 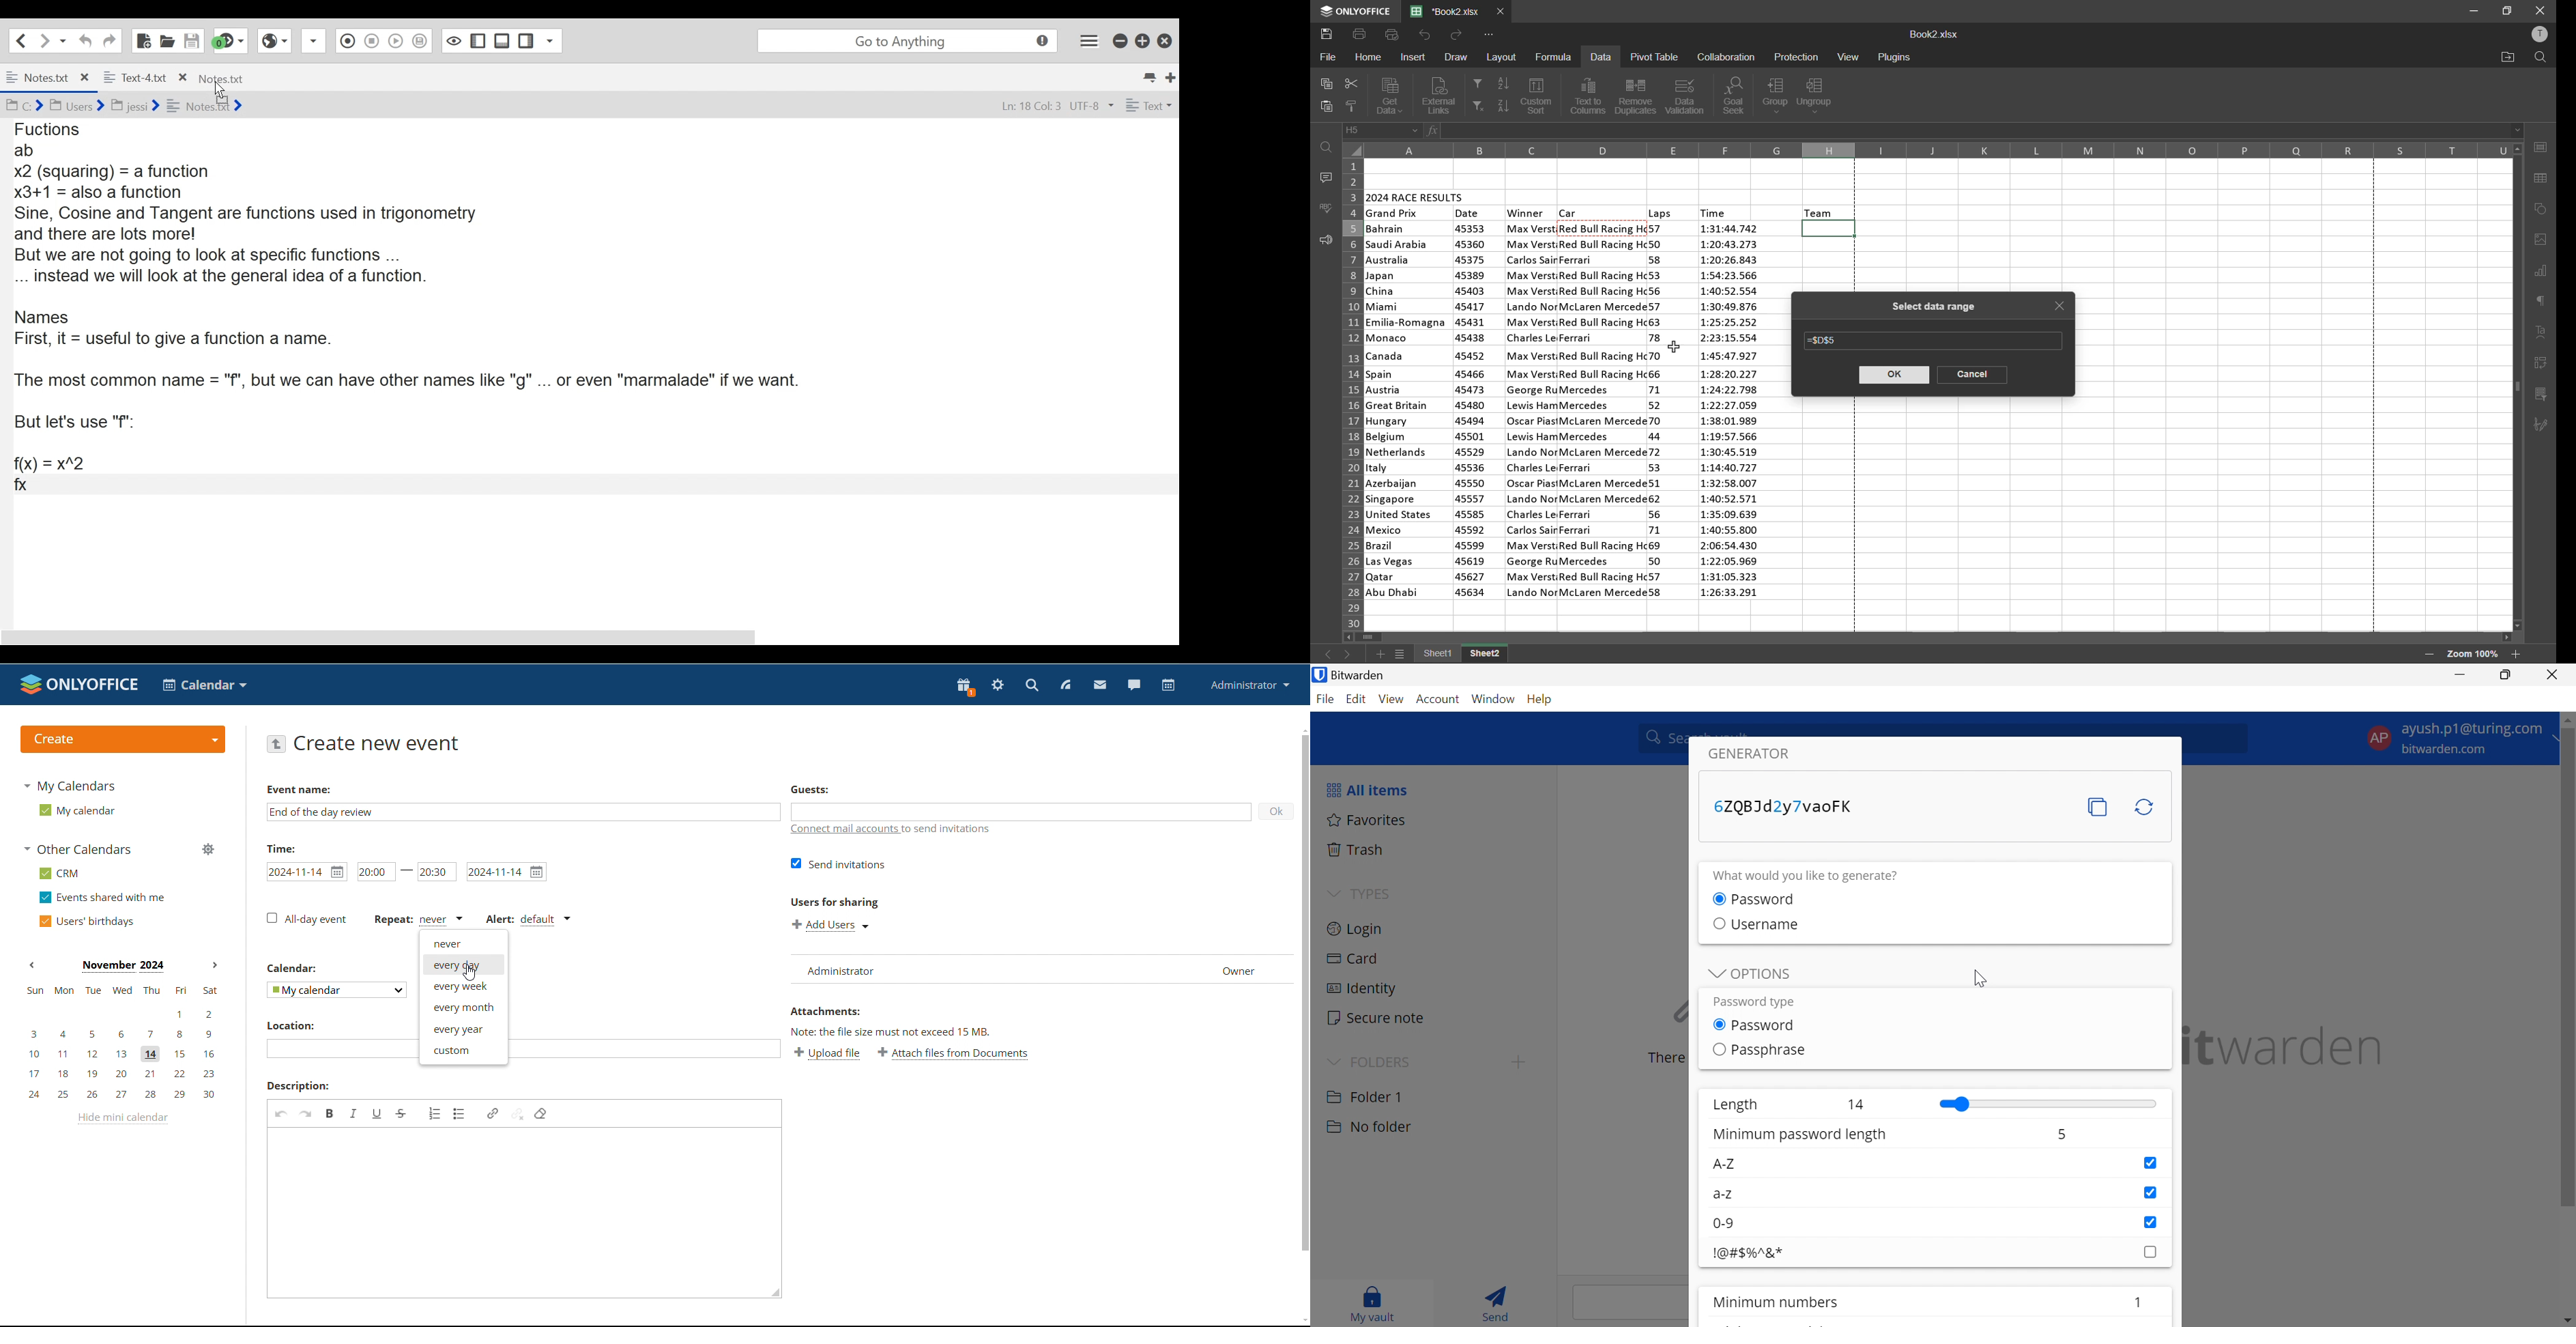 What do you see at coordinates (322, 812) in the screenshot?
I see `event name added` at bounding box center [322, 812].